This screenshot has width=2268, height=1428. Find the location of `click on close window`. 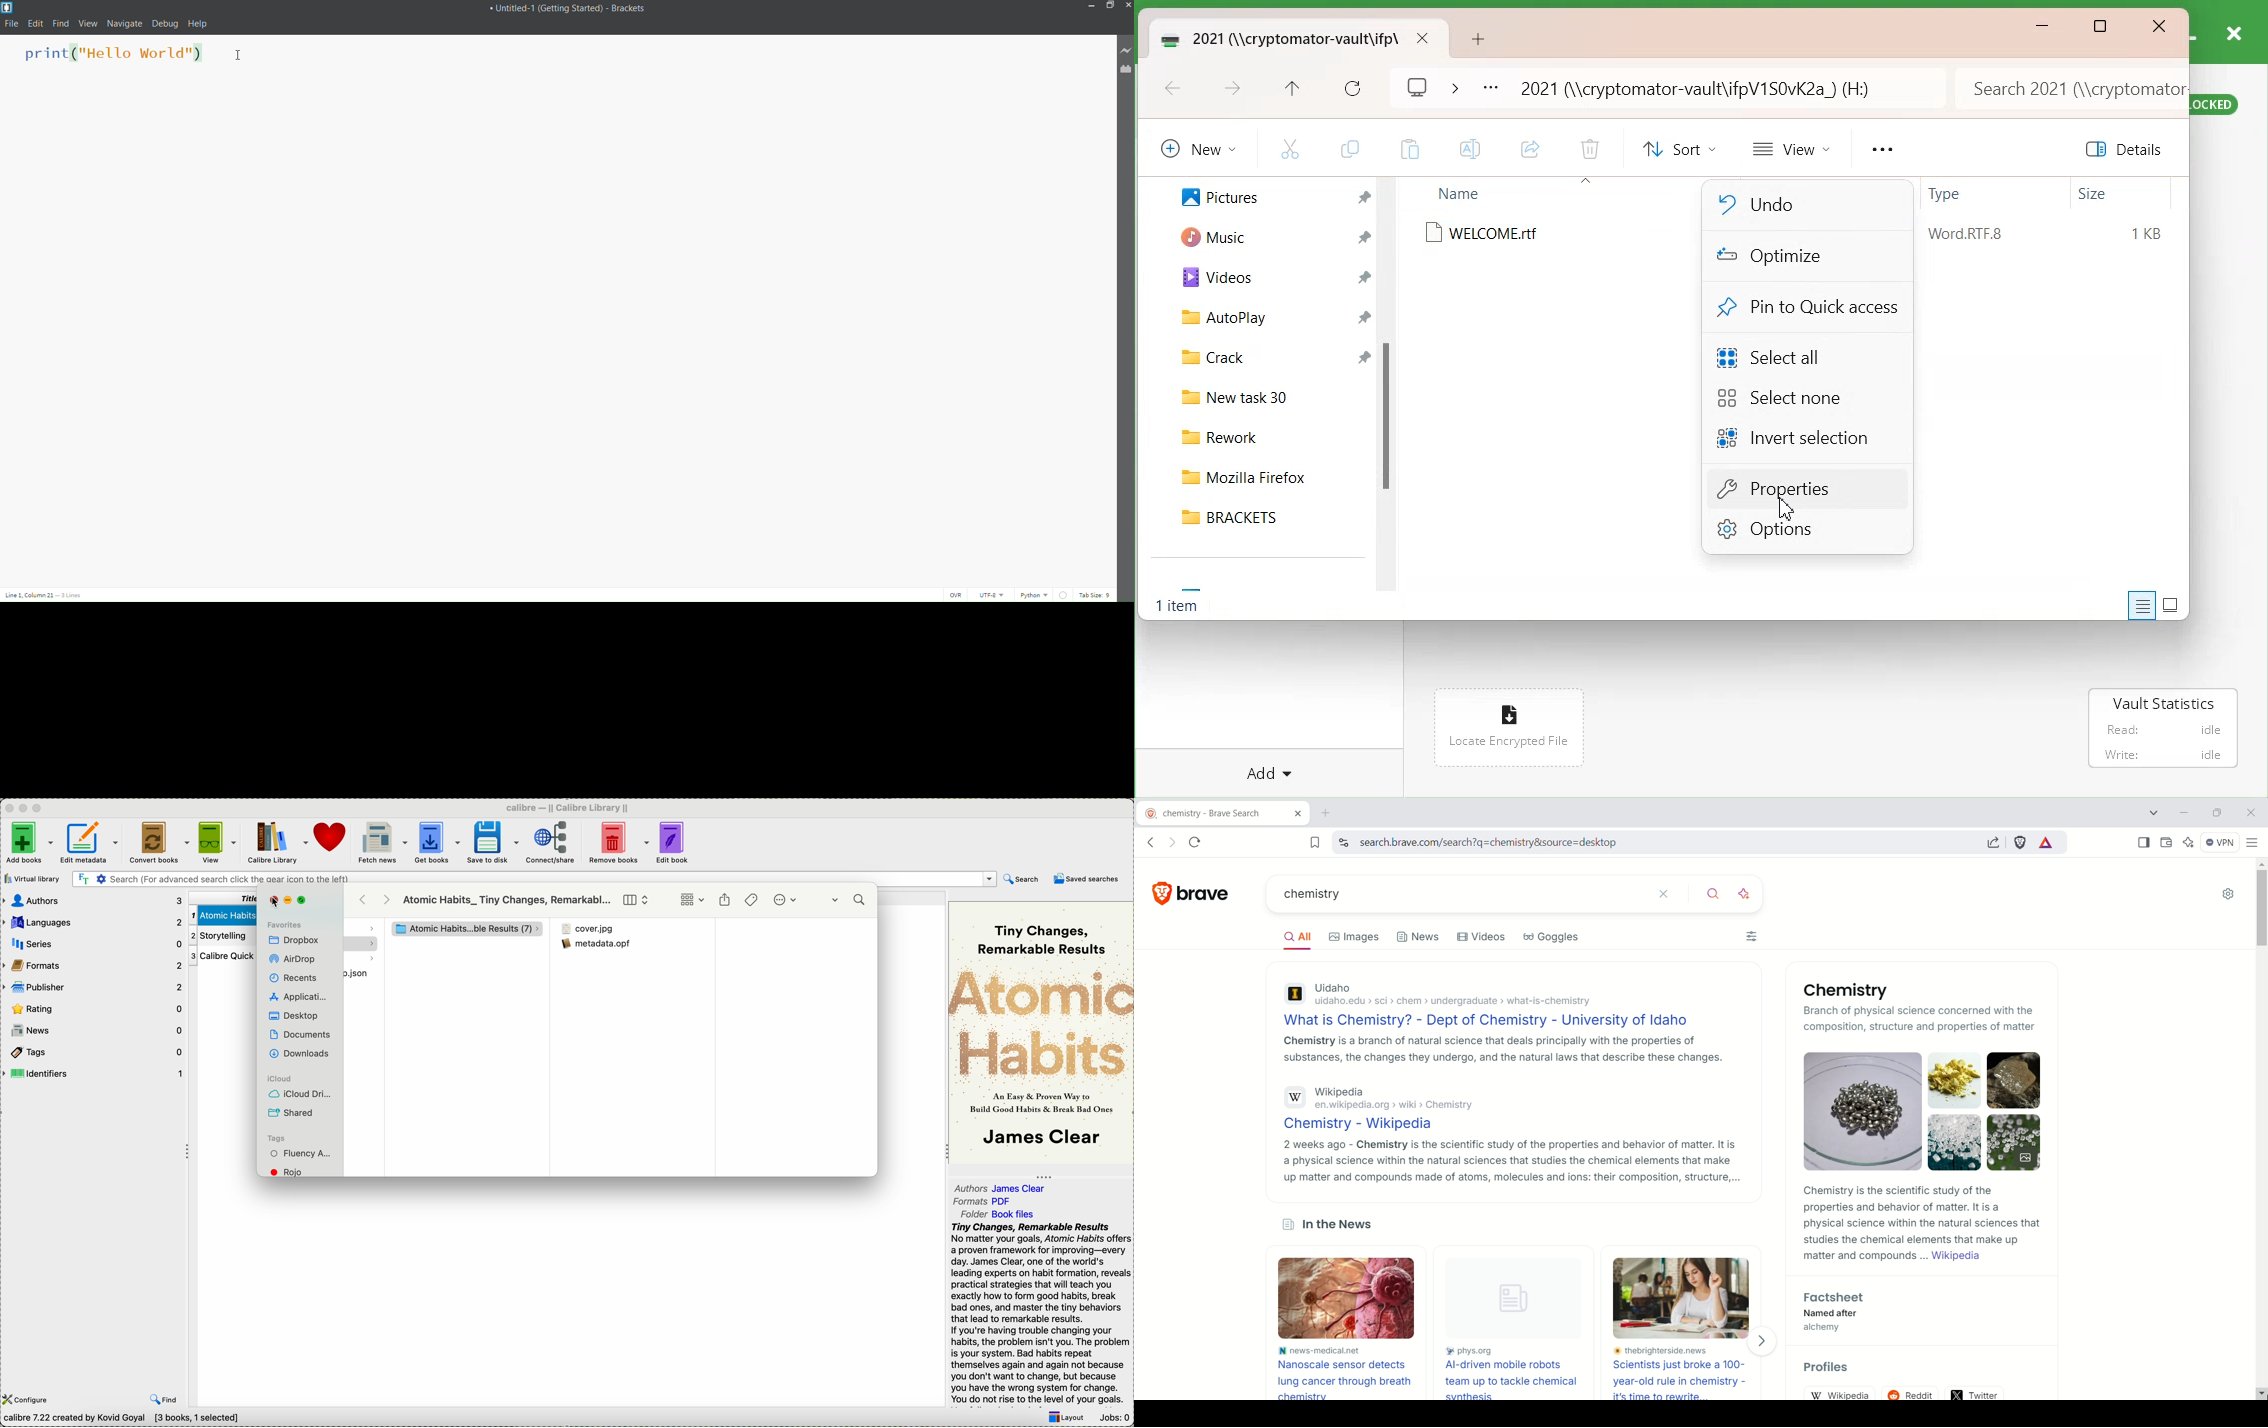

click on close window is located at coordinates (274, 901).